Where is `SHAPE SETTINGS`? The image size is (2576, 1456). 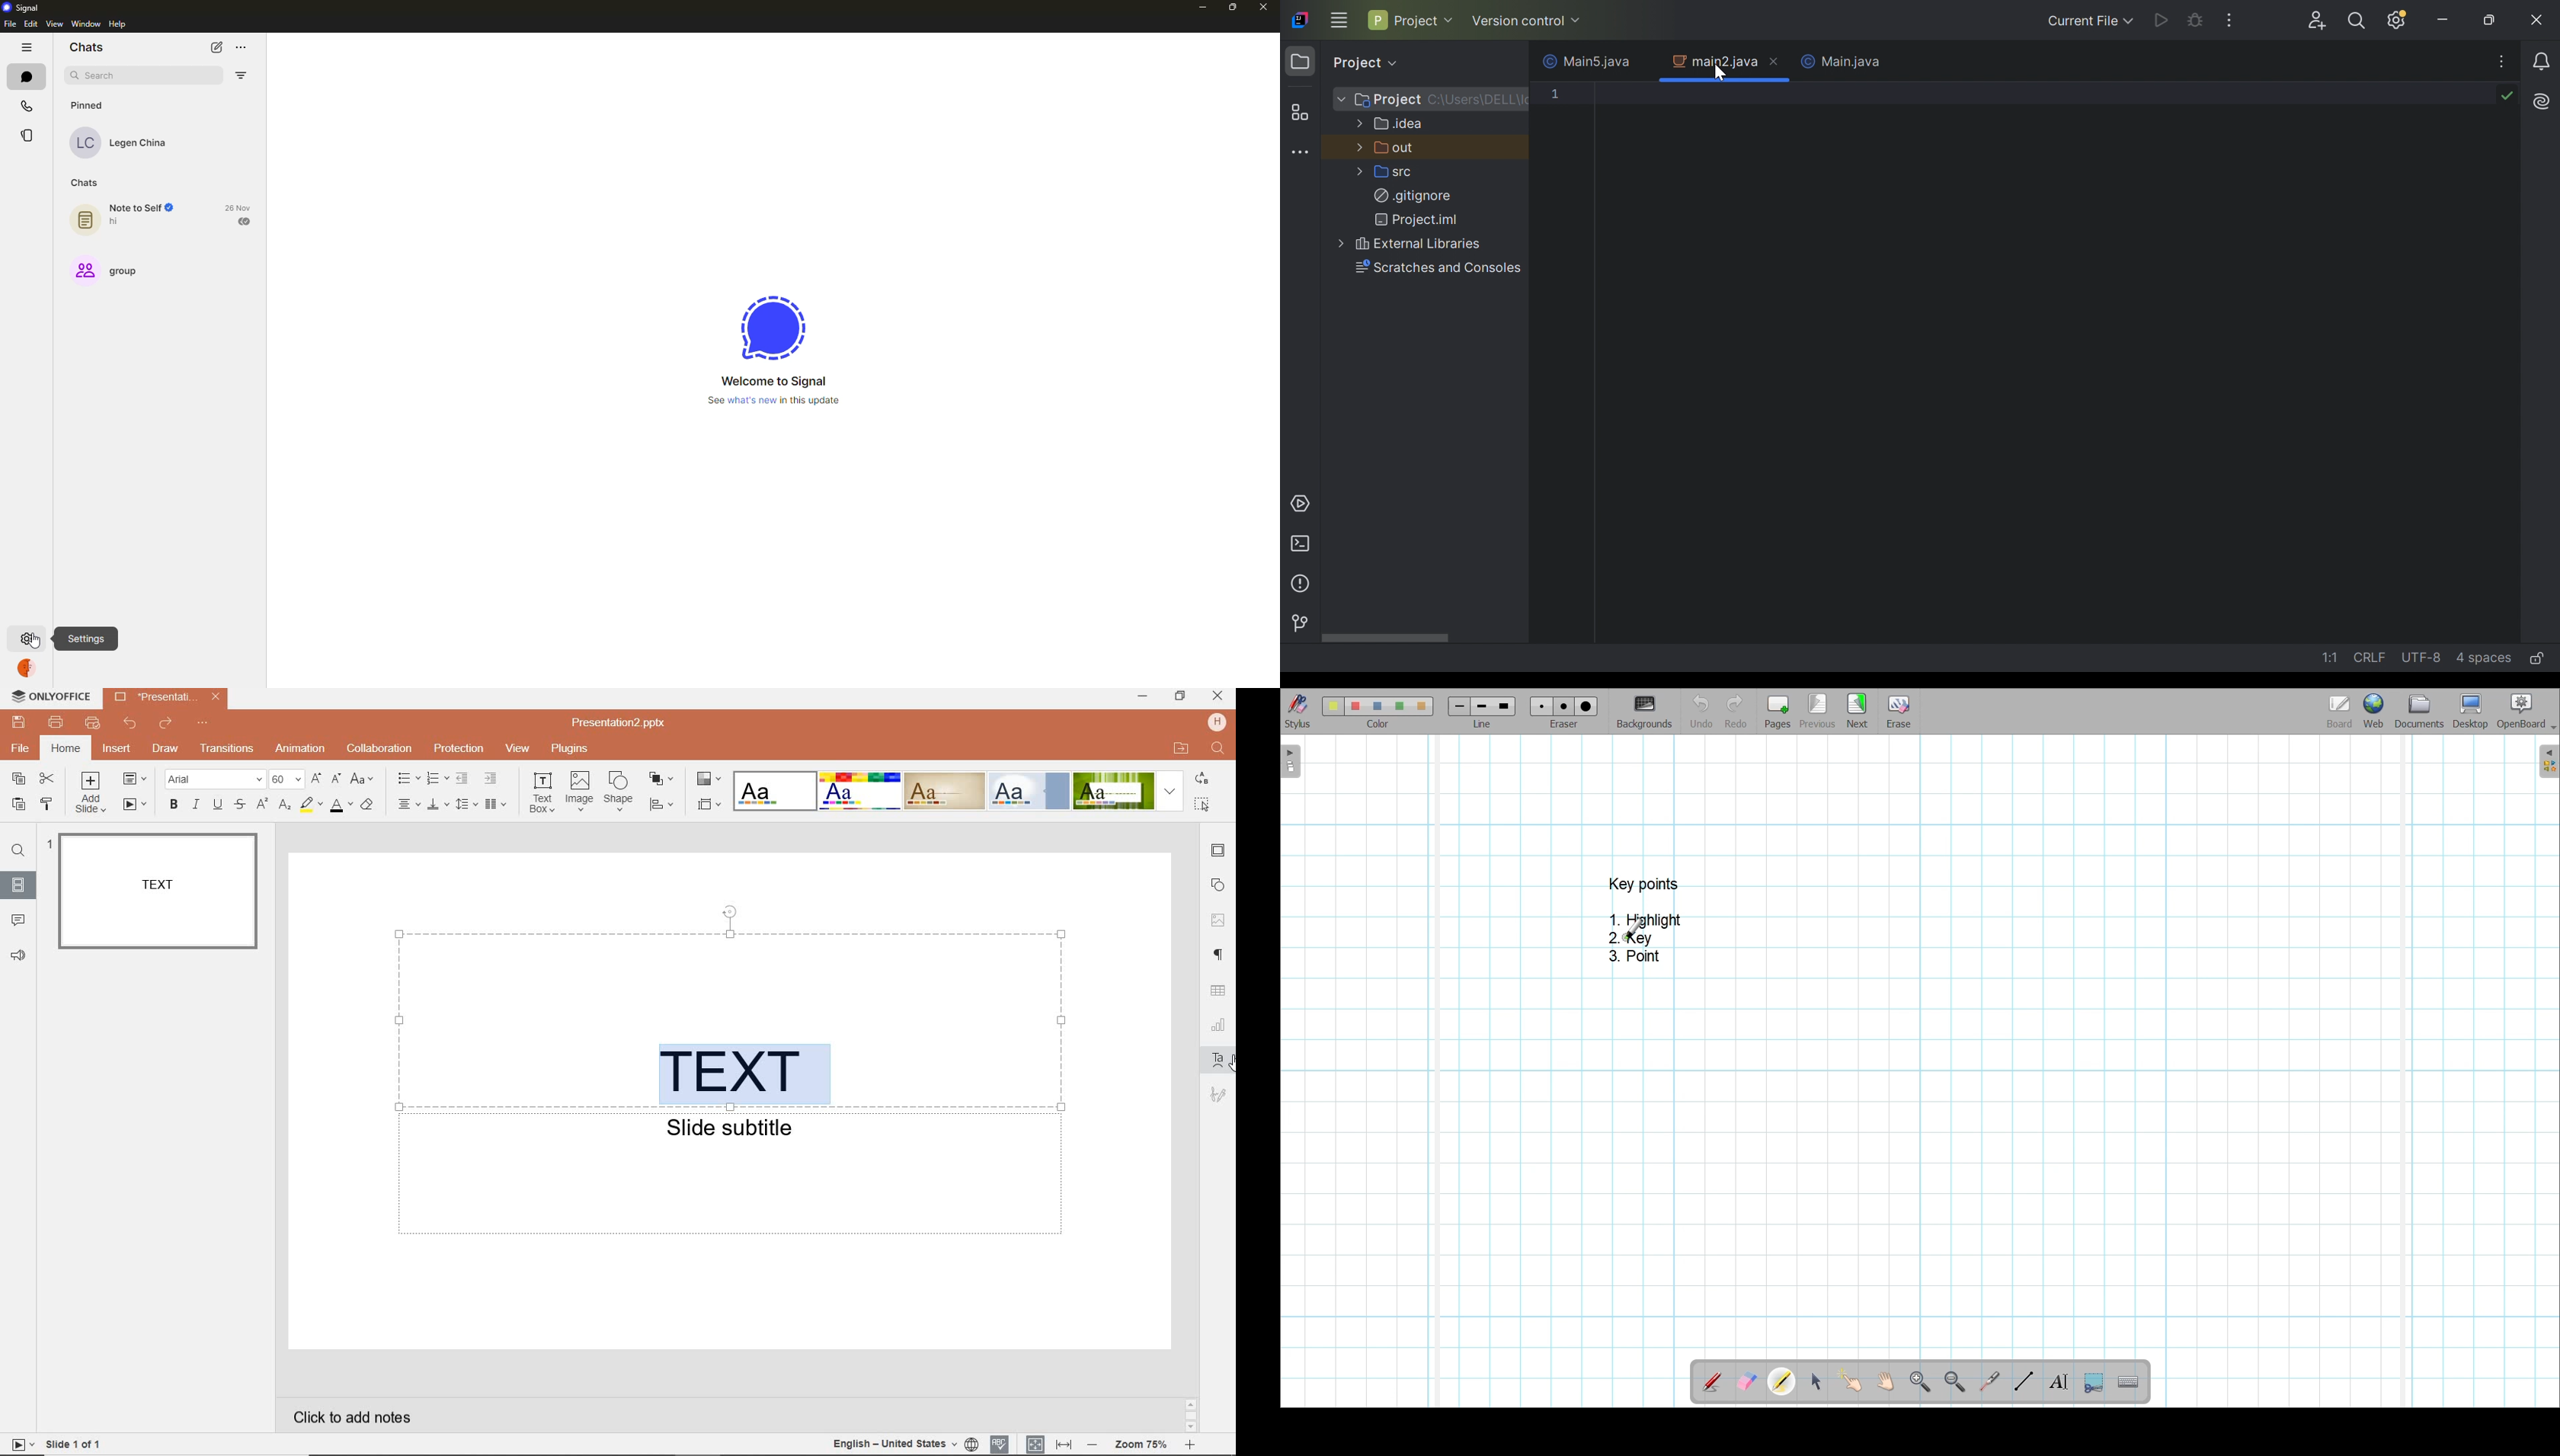
SHAPE SETTINGS is located at coordinates (1217, 887).